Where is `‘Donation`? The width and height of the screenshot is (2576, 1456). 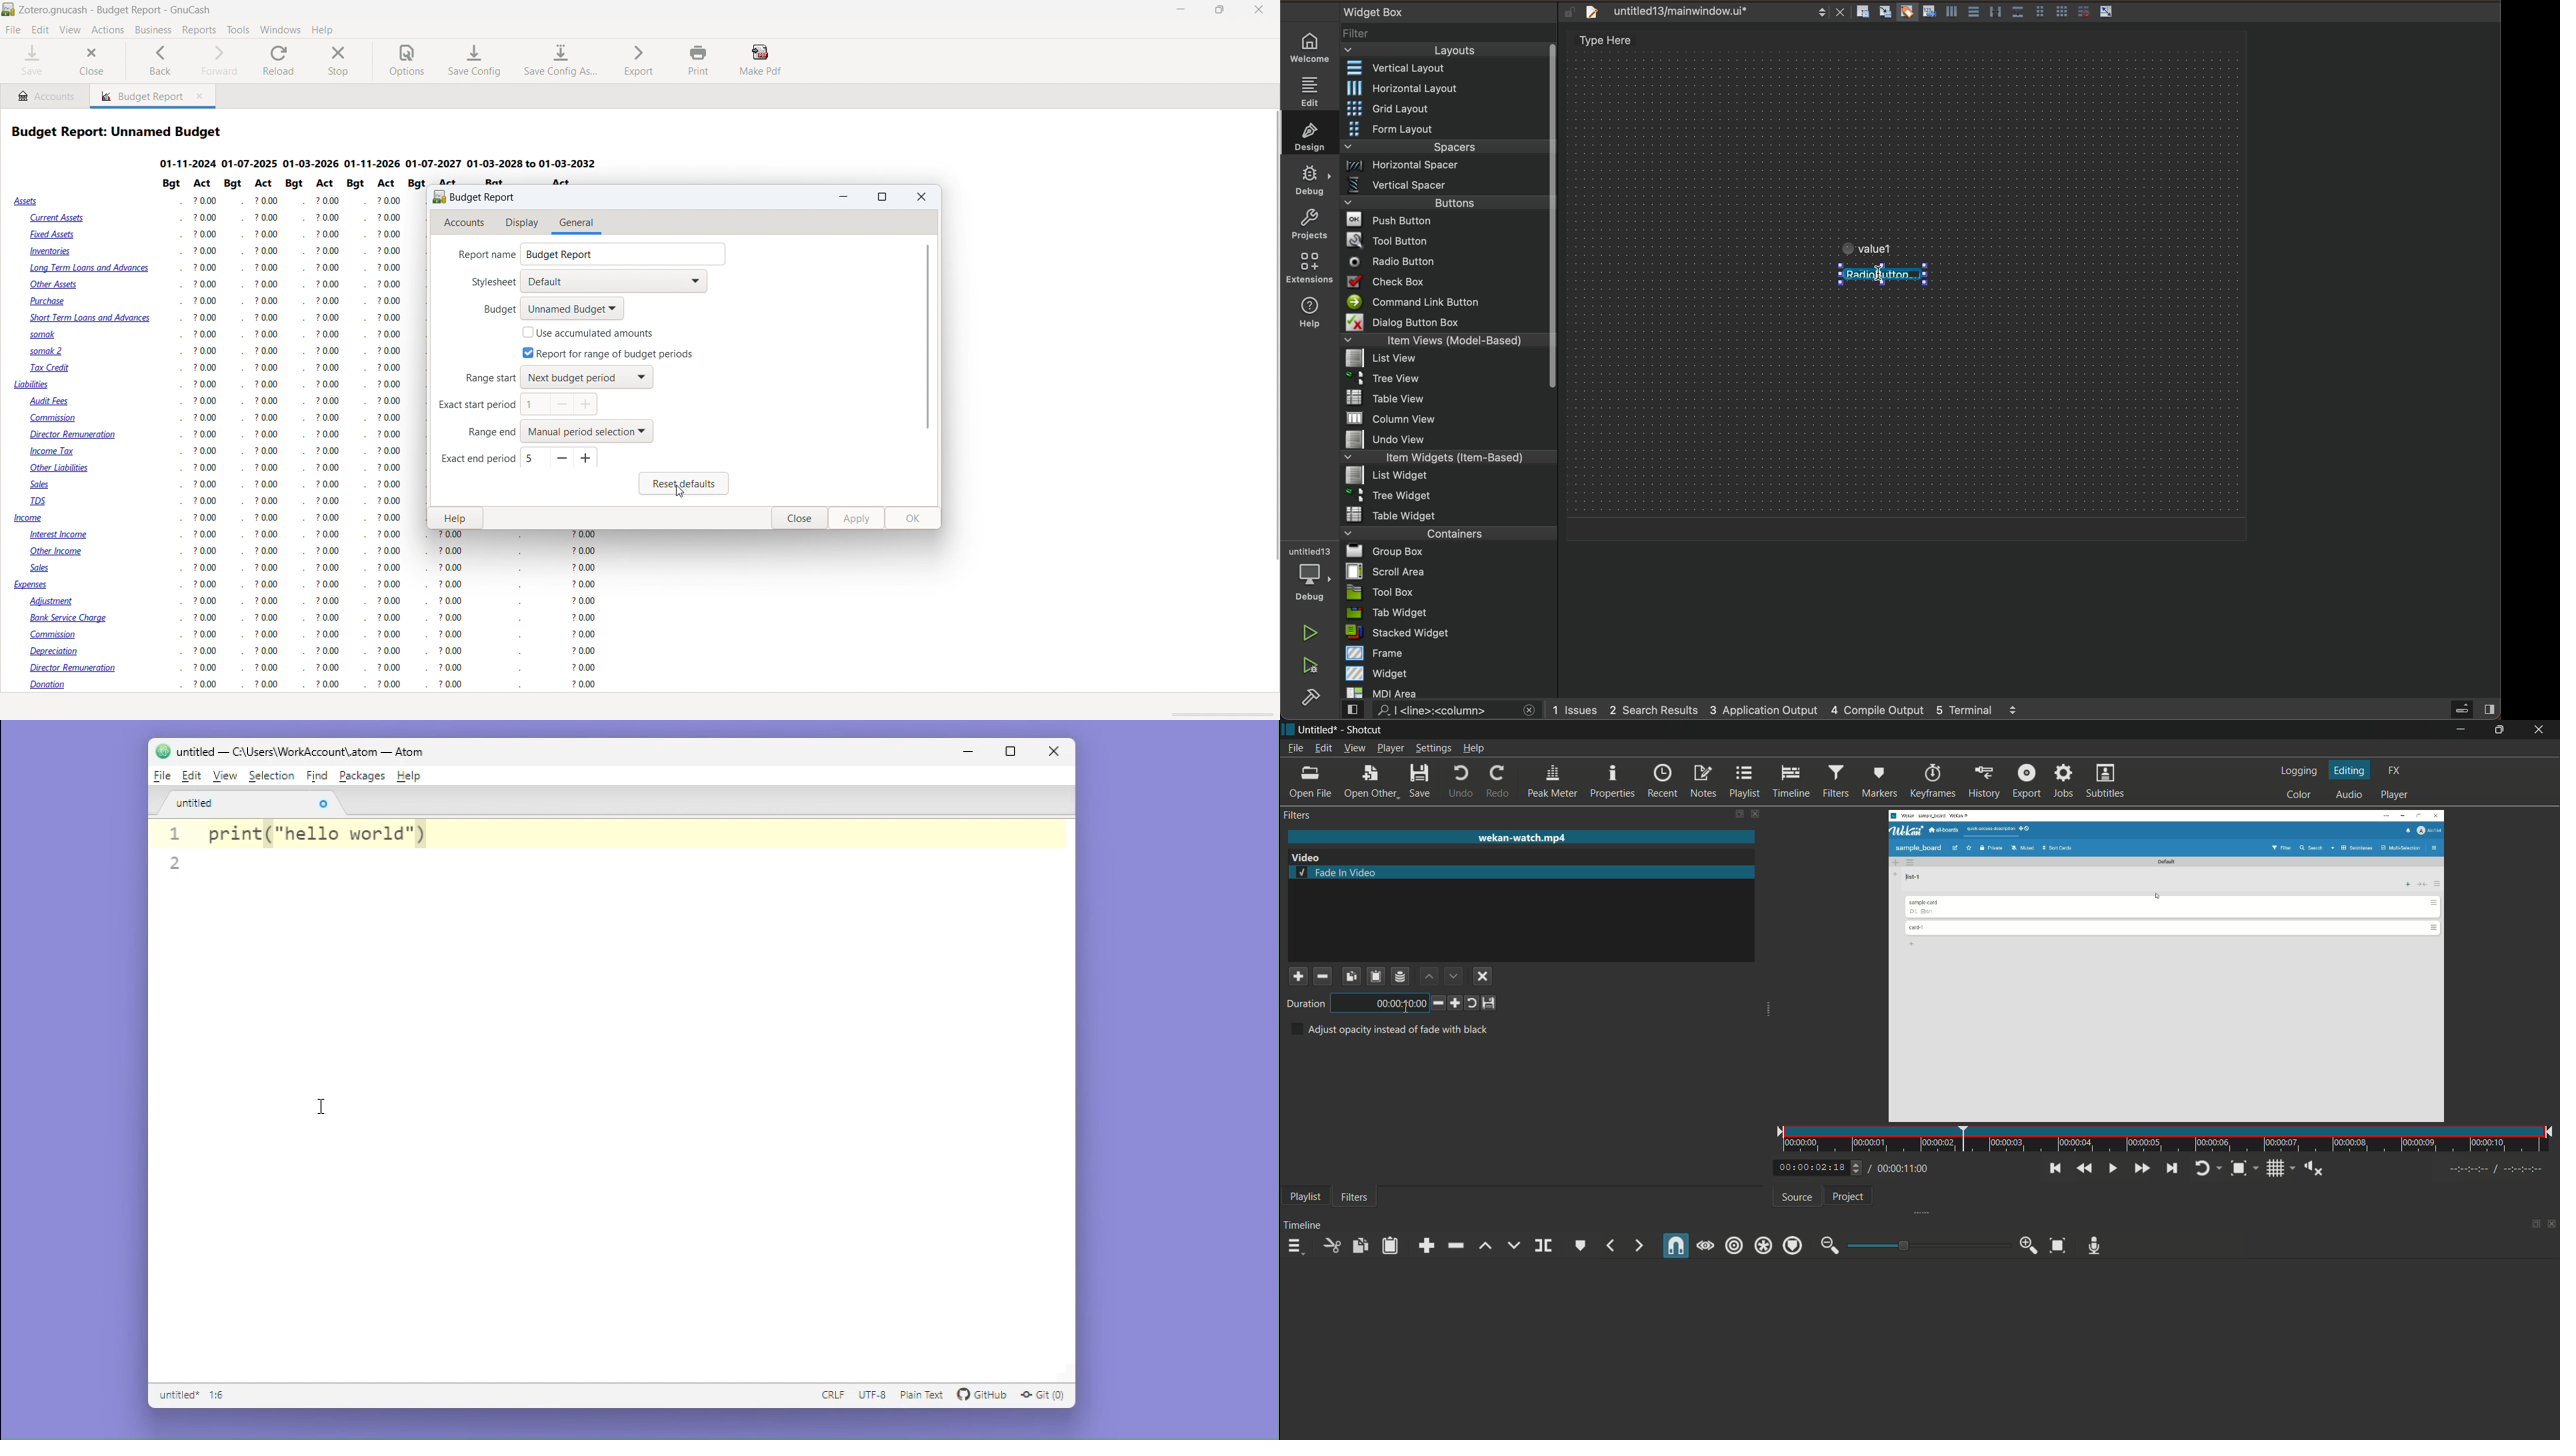 ‘Donation is located at coordinates (57, 685).